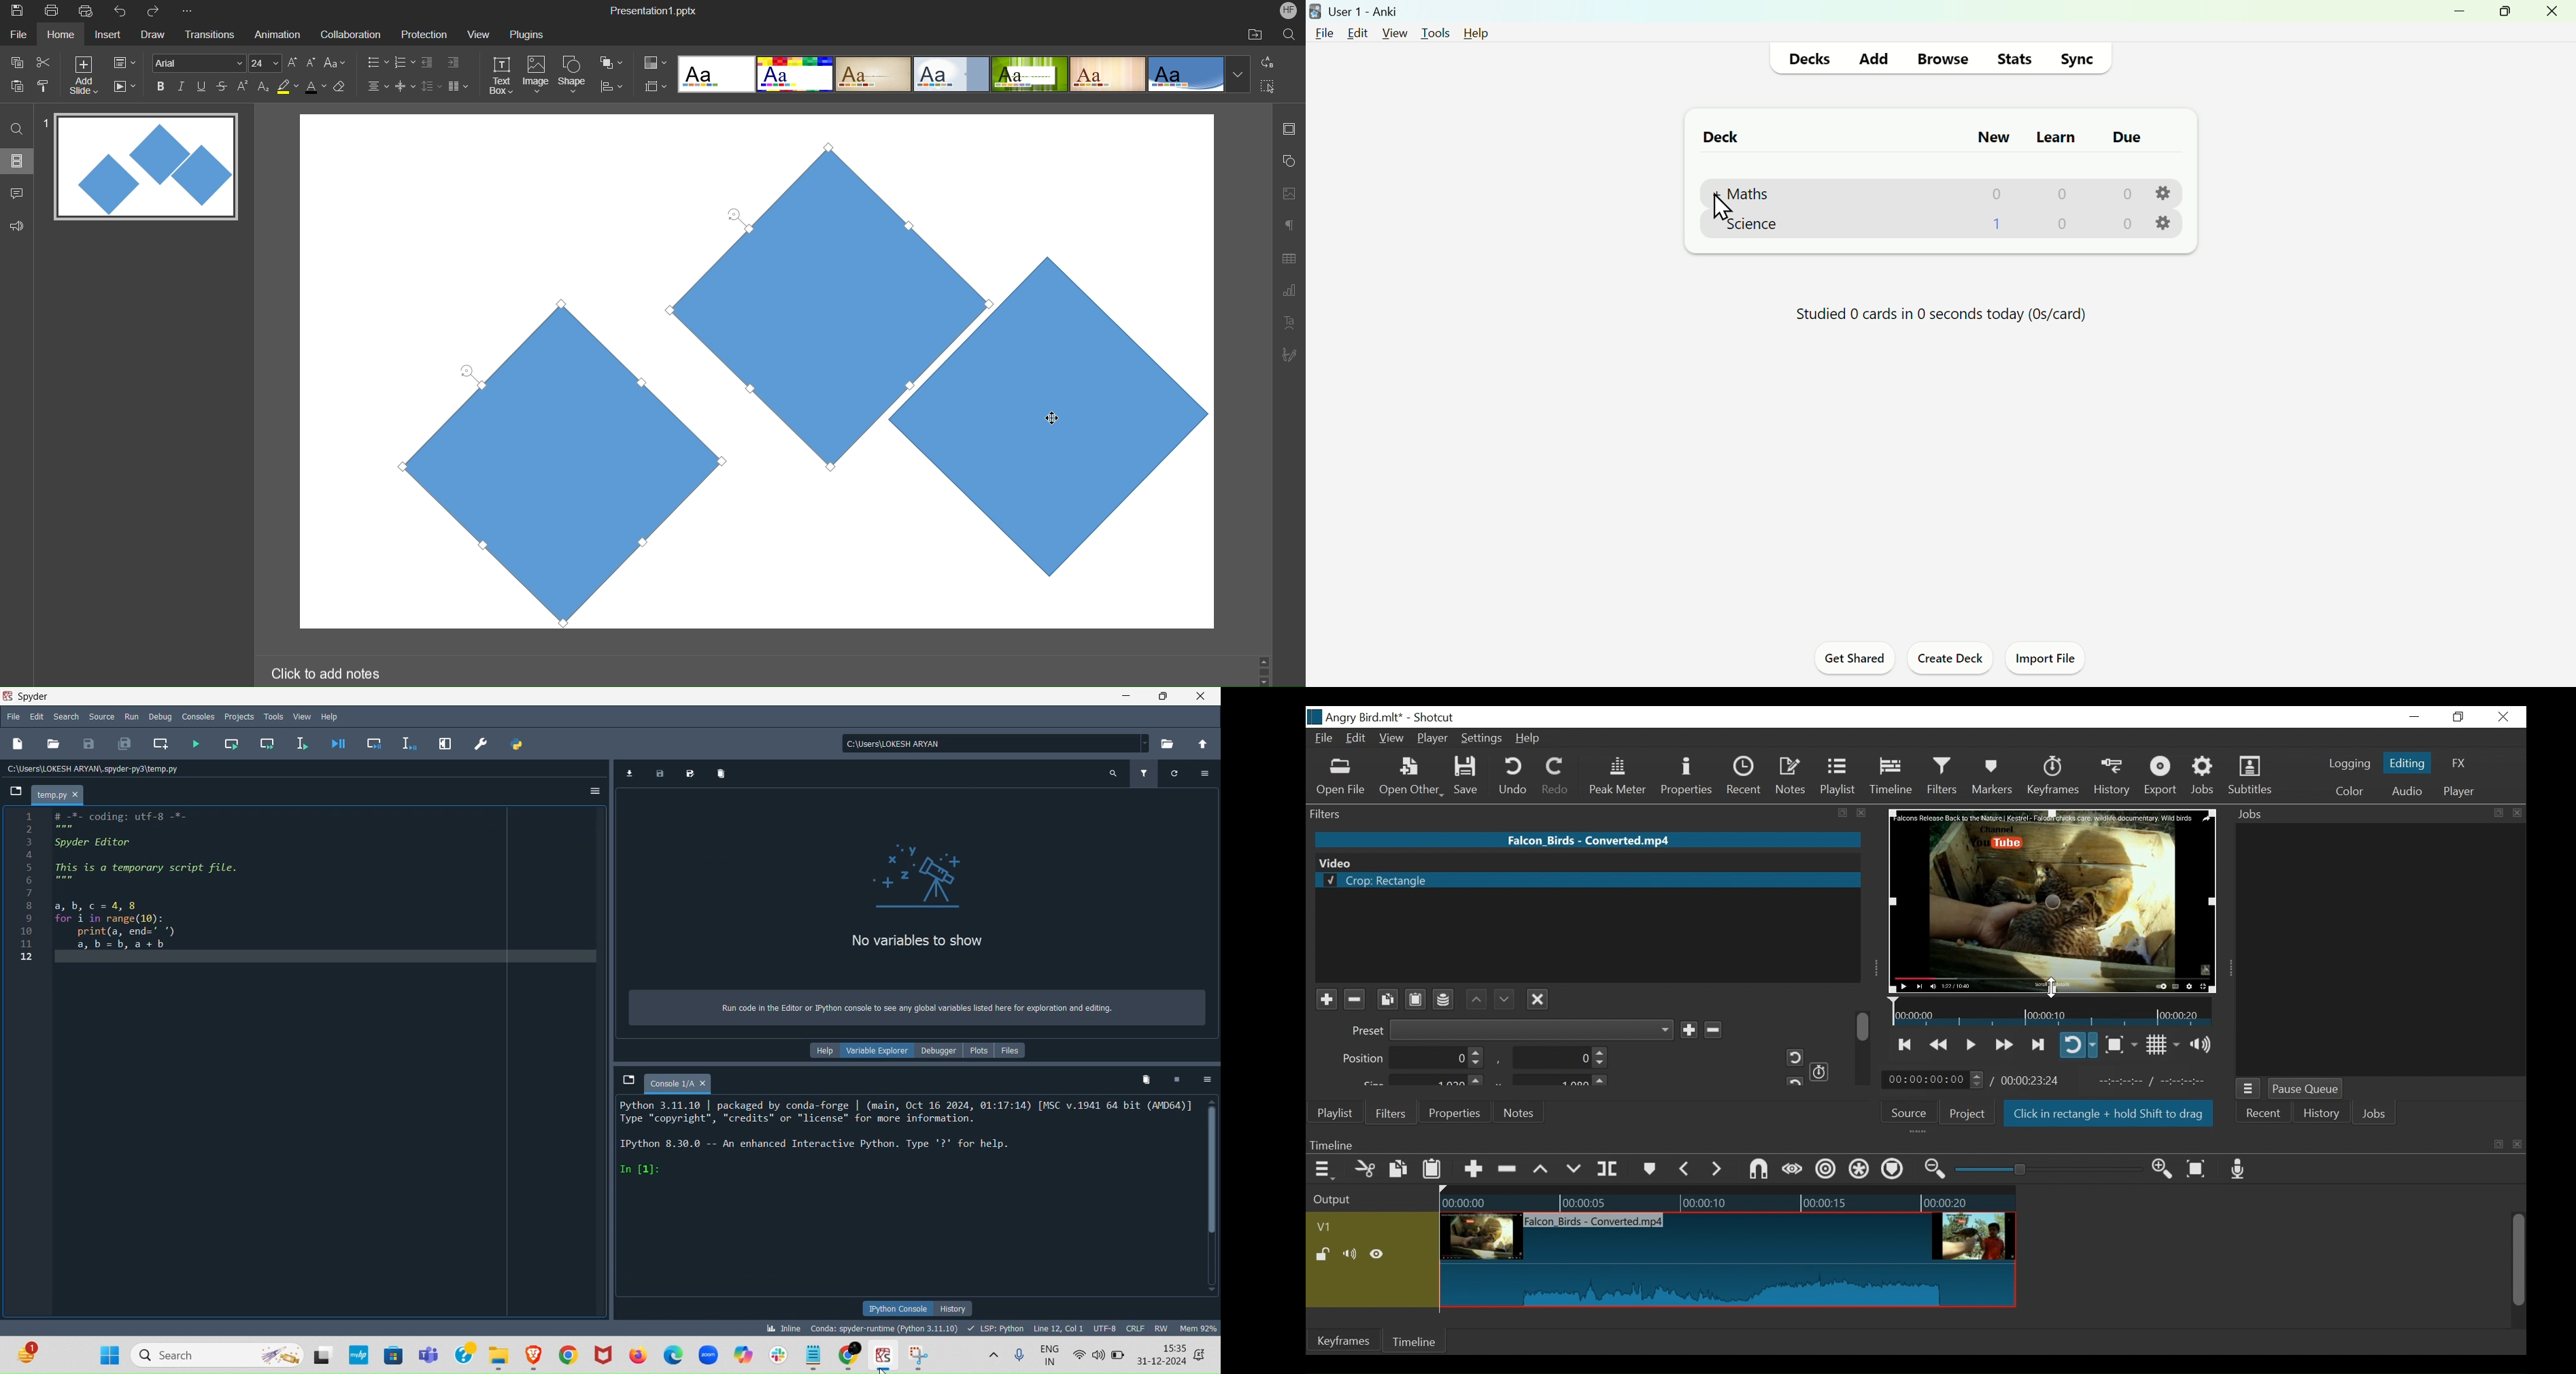  What do you see at coordinates (100, 714) in the screenshot?
I see `Source` at bounding box center [100, 714].